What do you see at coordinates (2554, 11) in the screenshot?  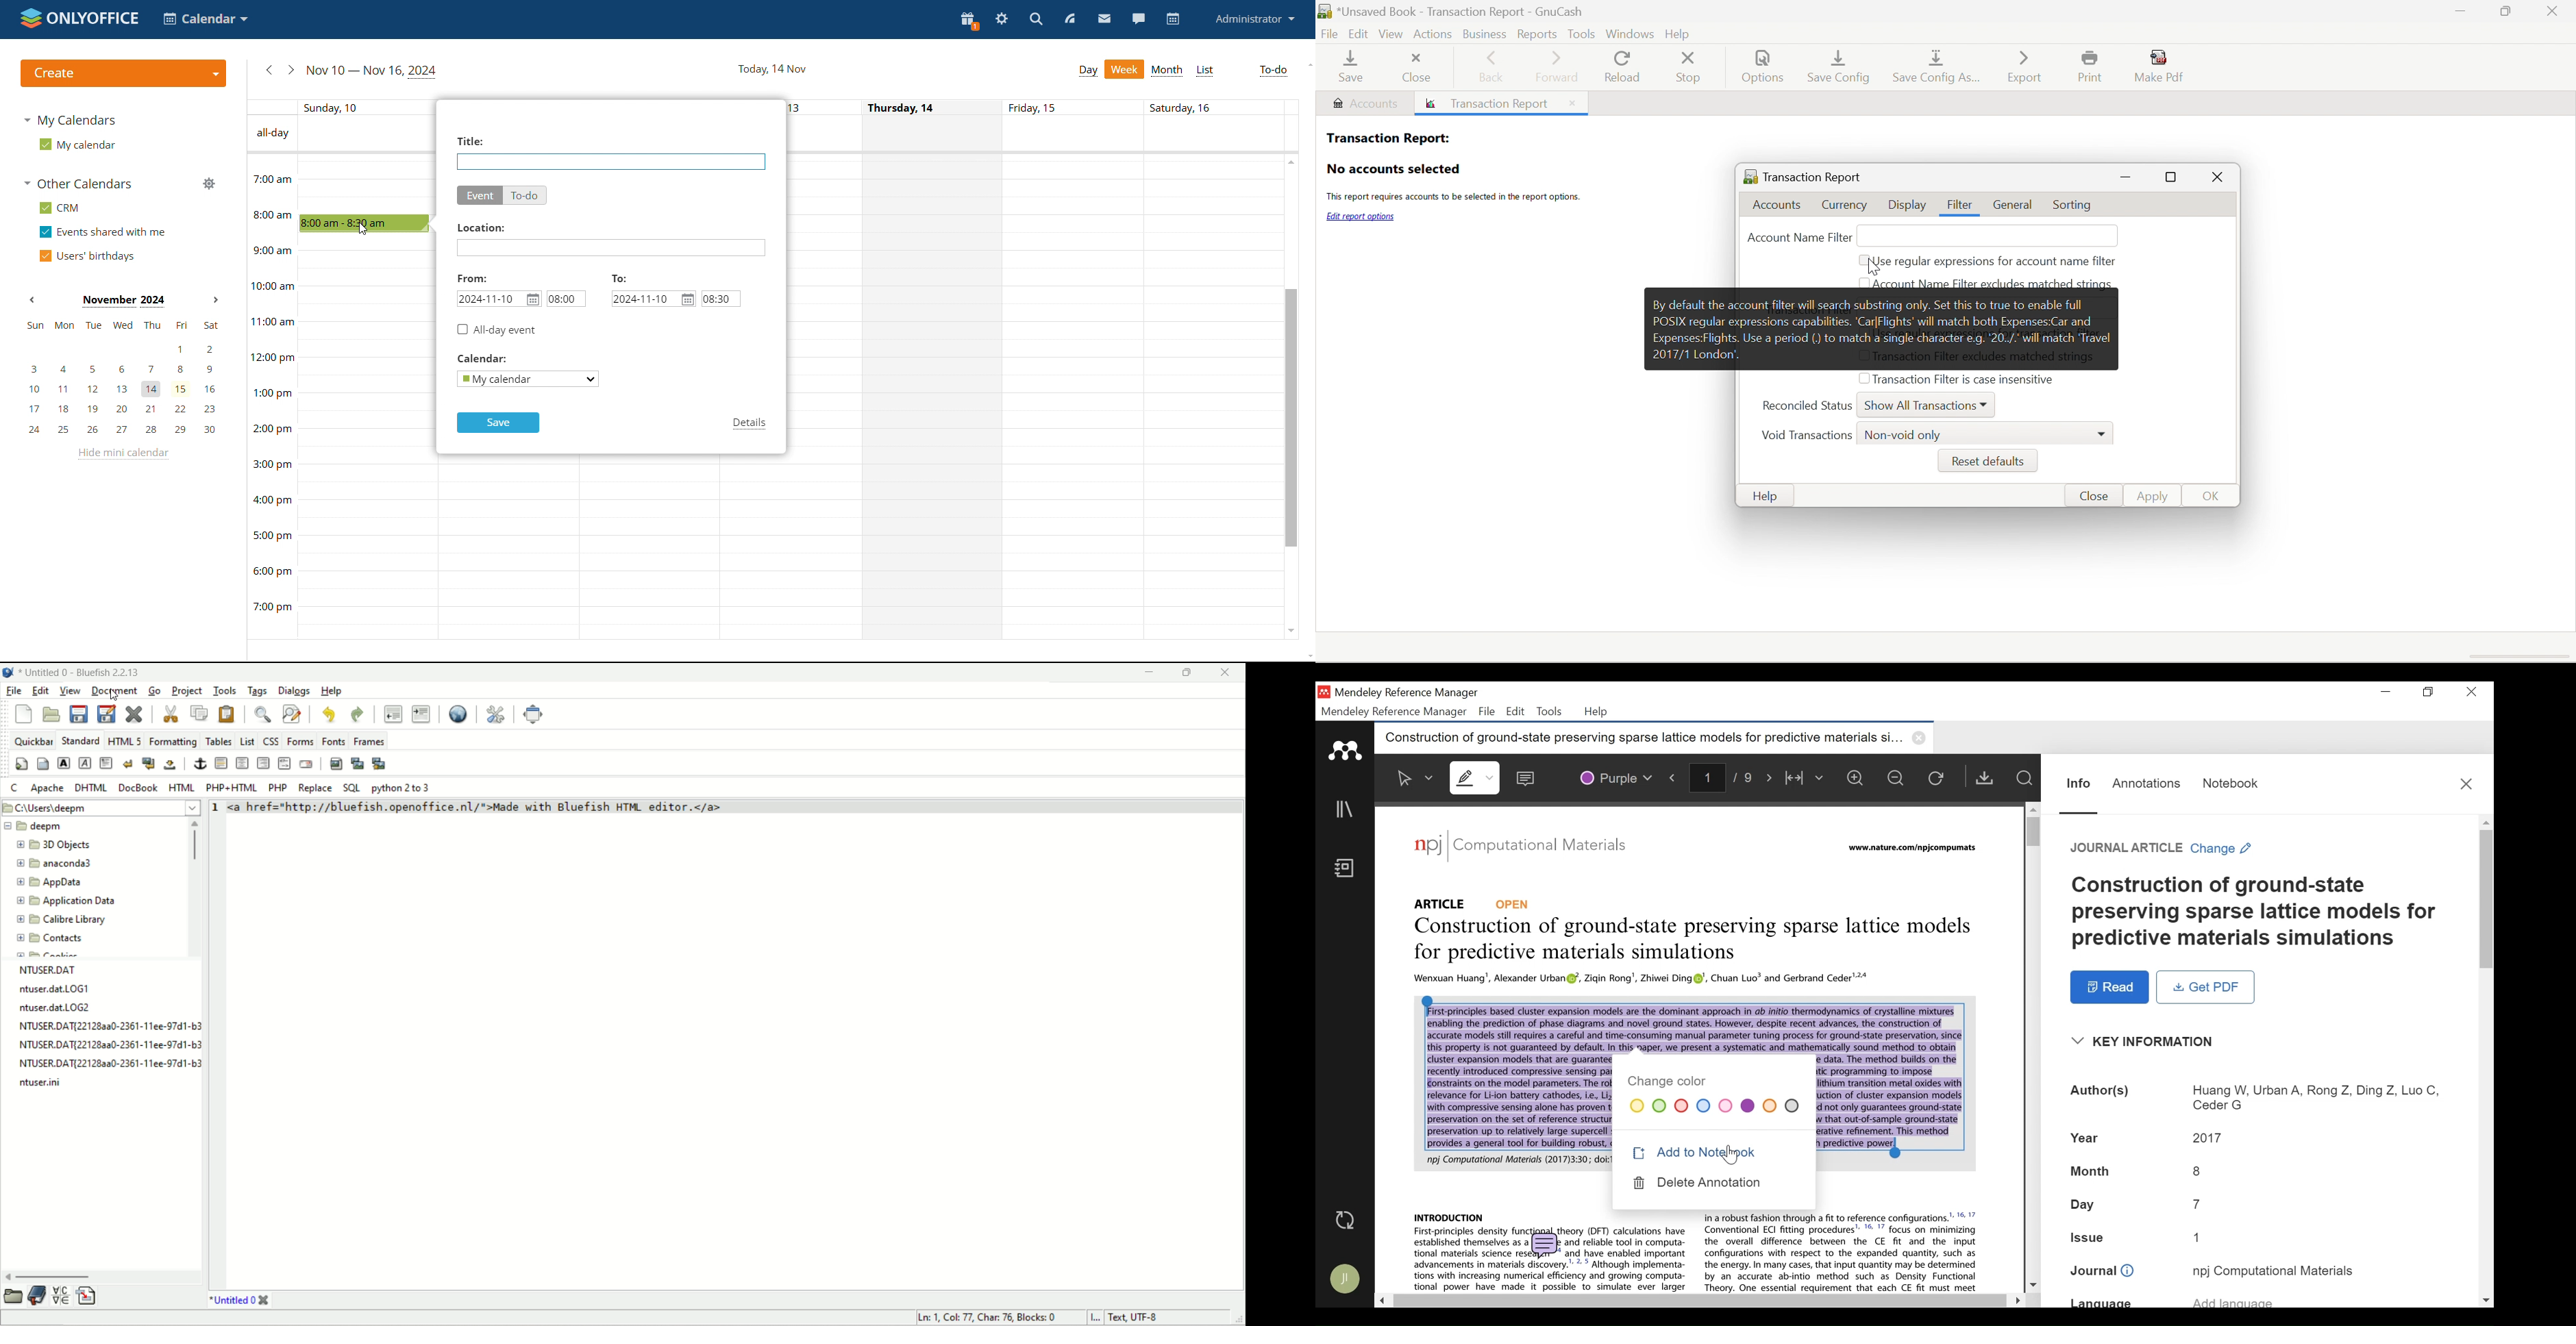 I see `Close` at bounding box center [2554, 11].